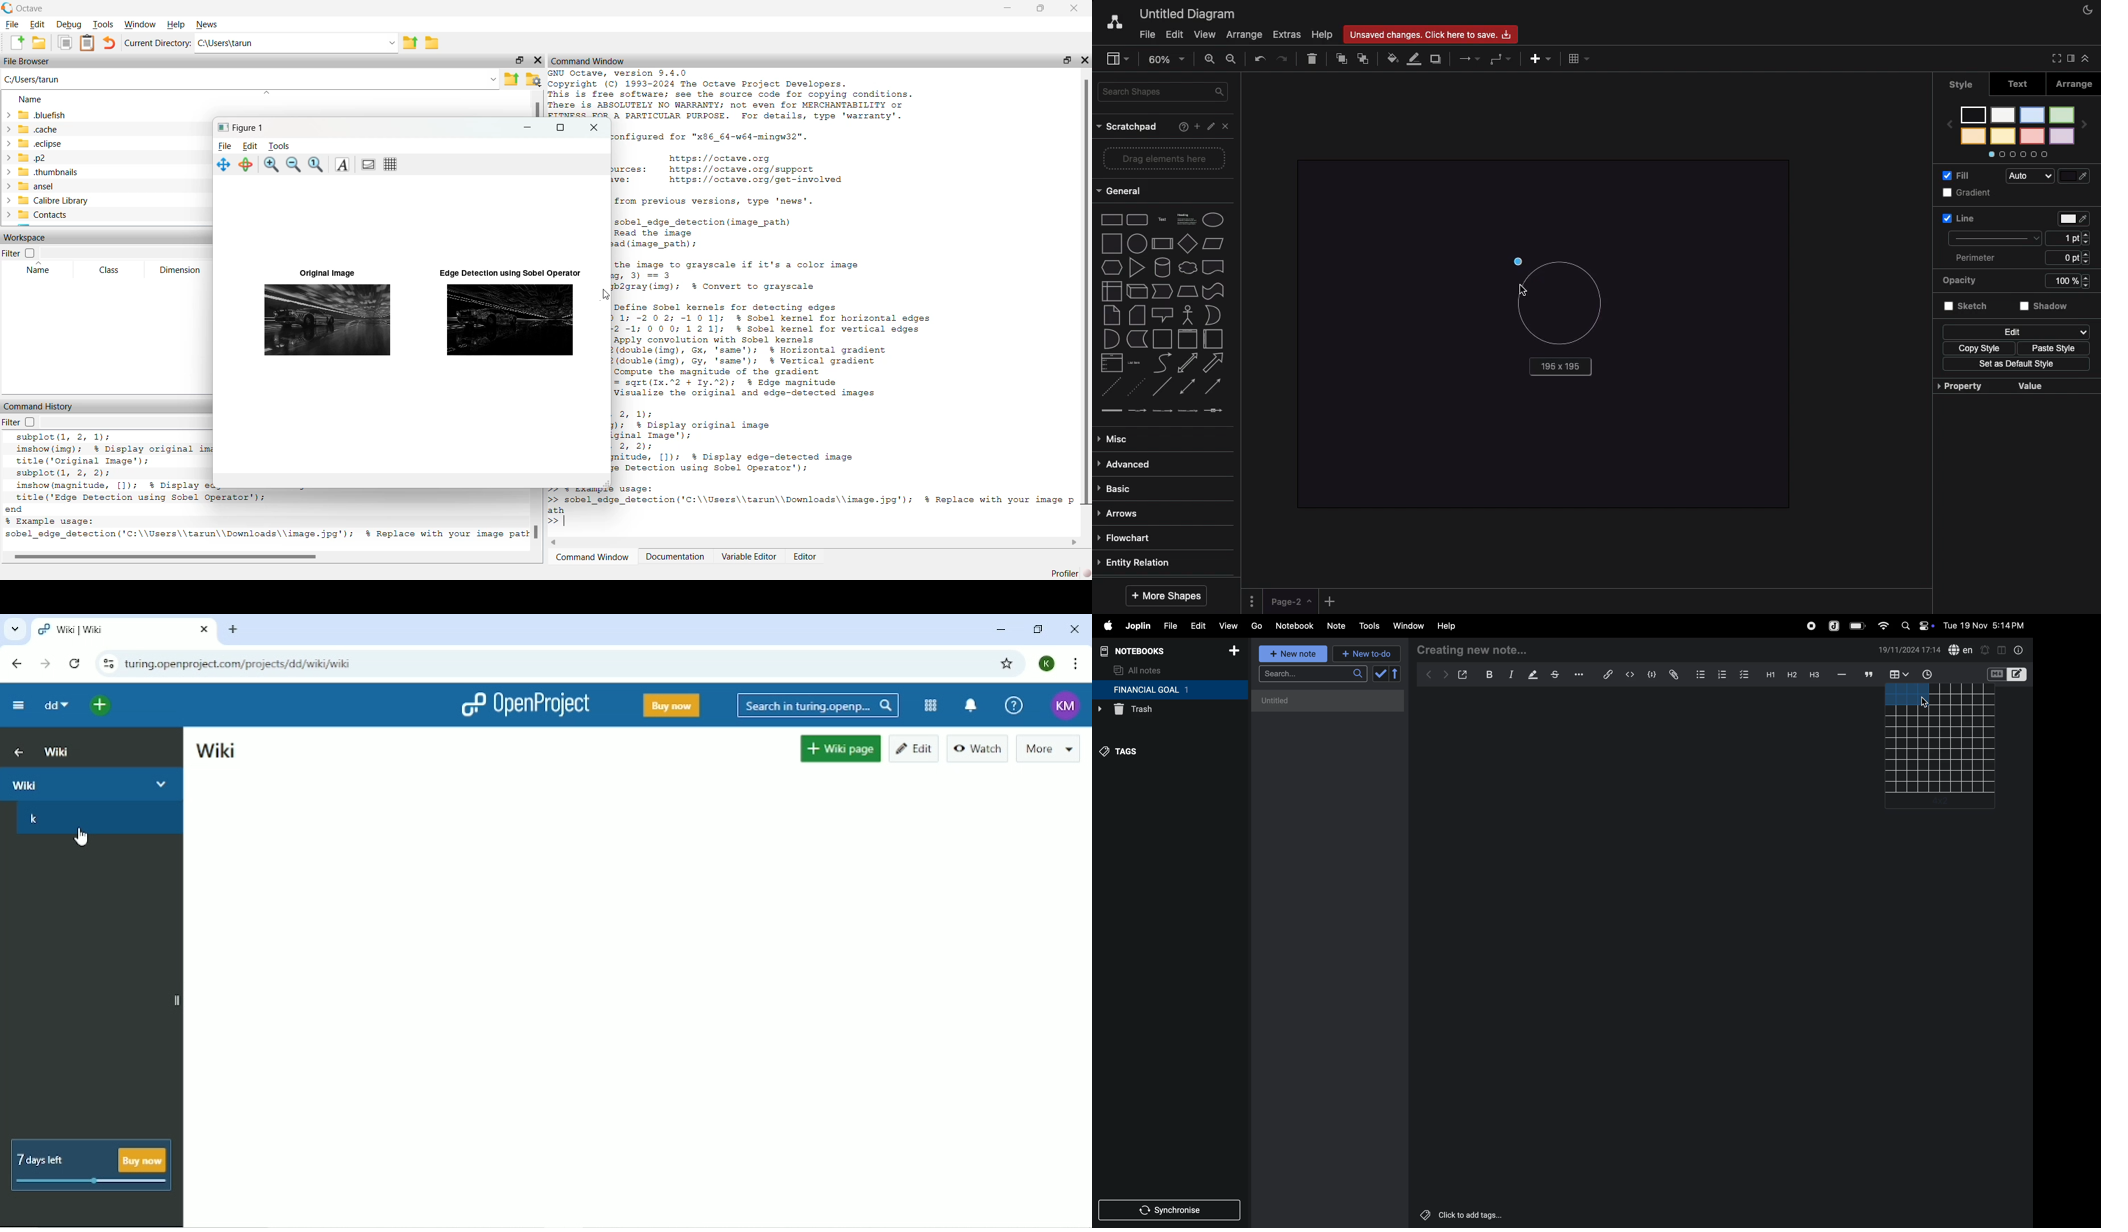  What do you see at coordinates (537, 63) in the screenshot?
I see `close` at bounding box center [537, 63].